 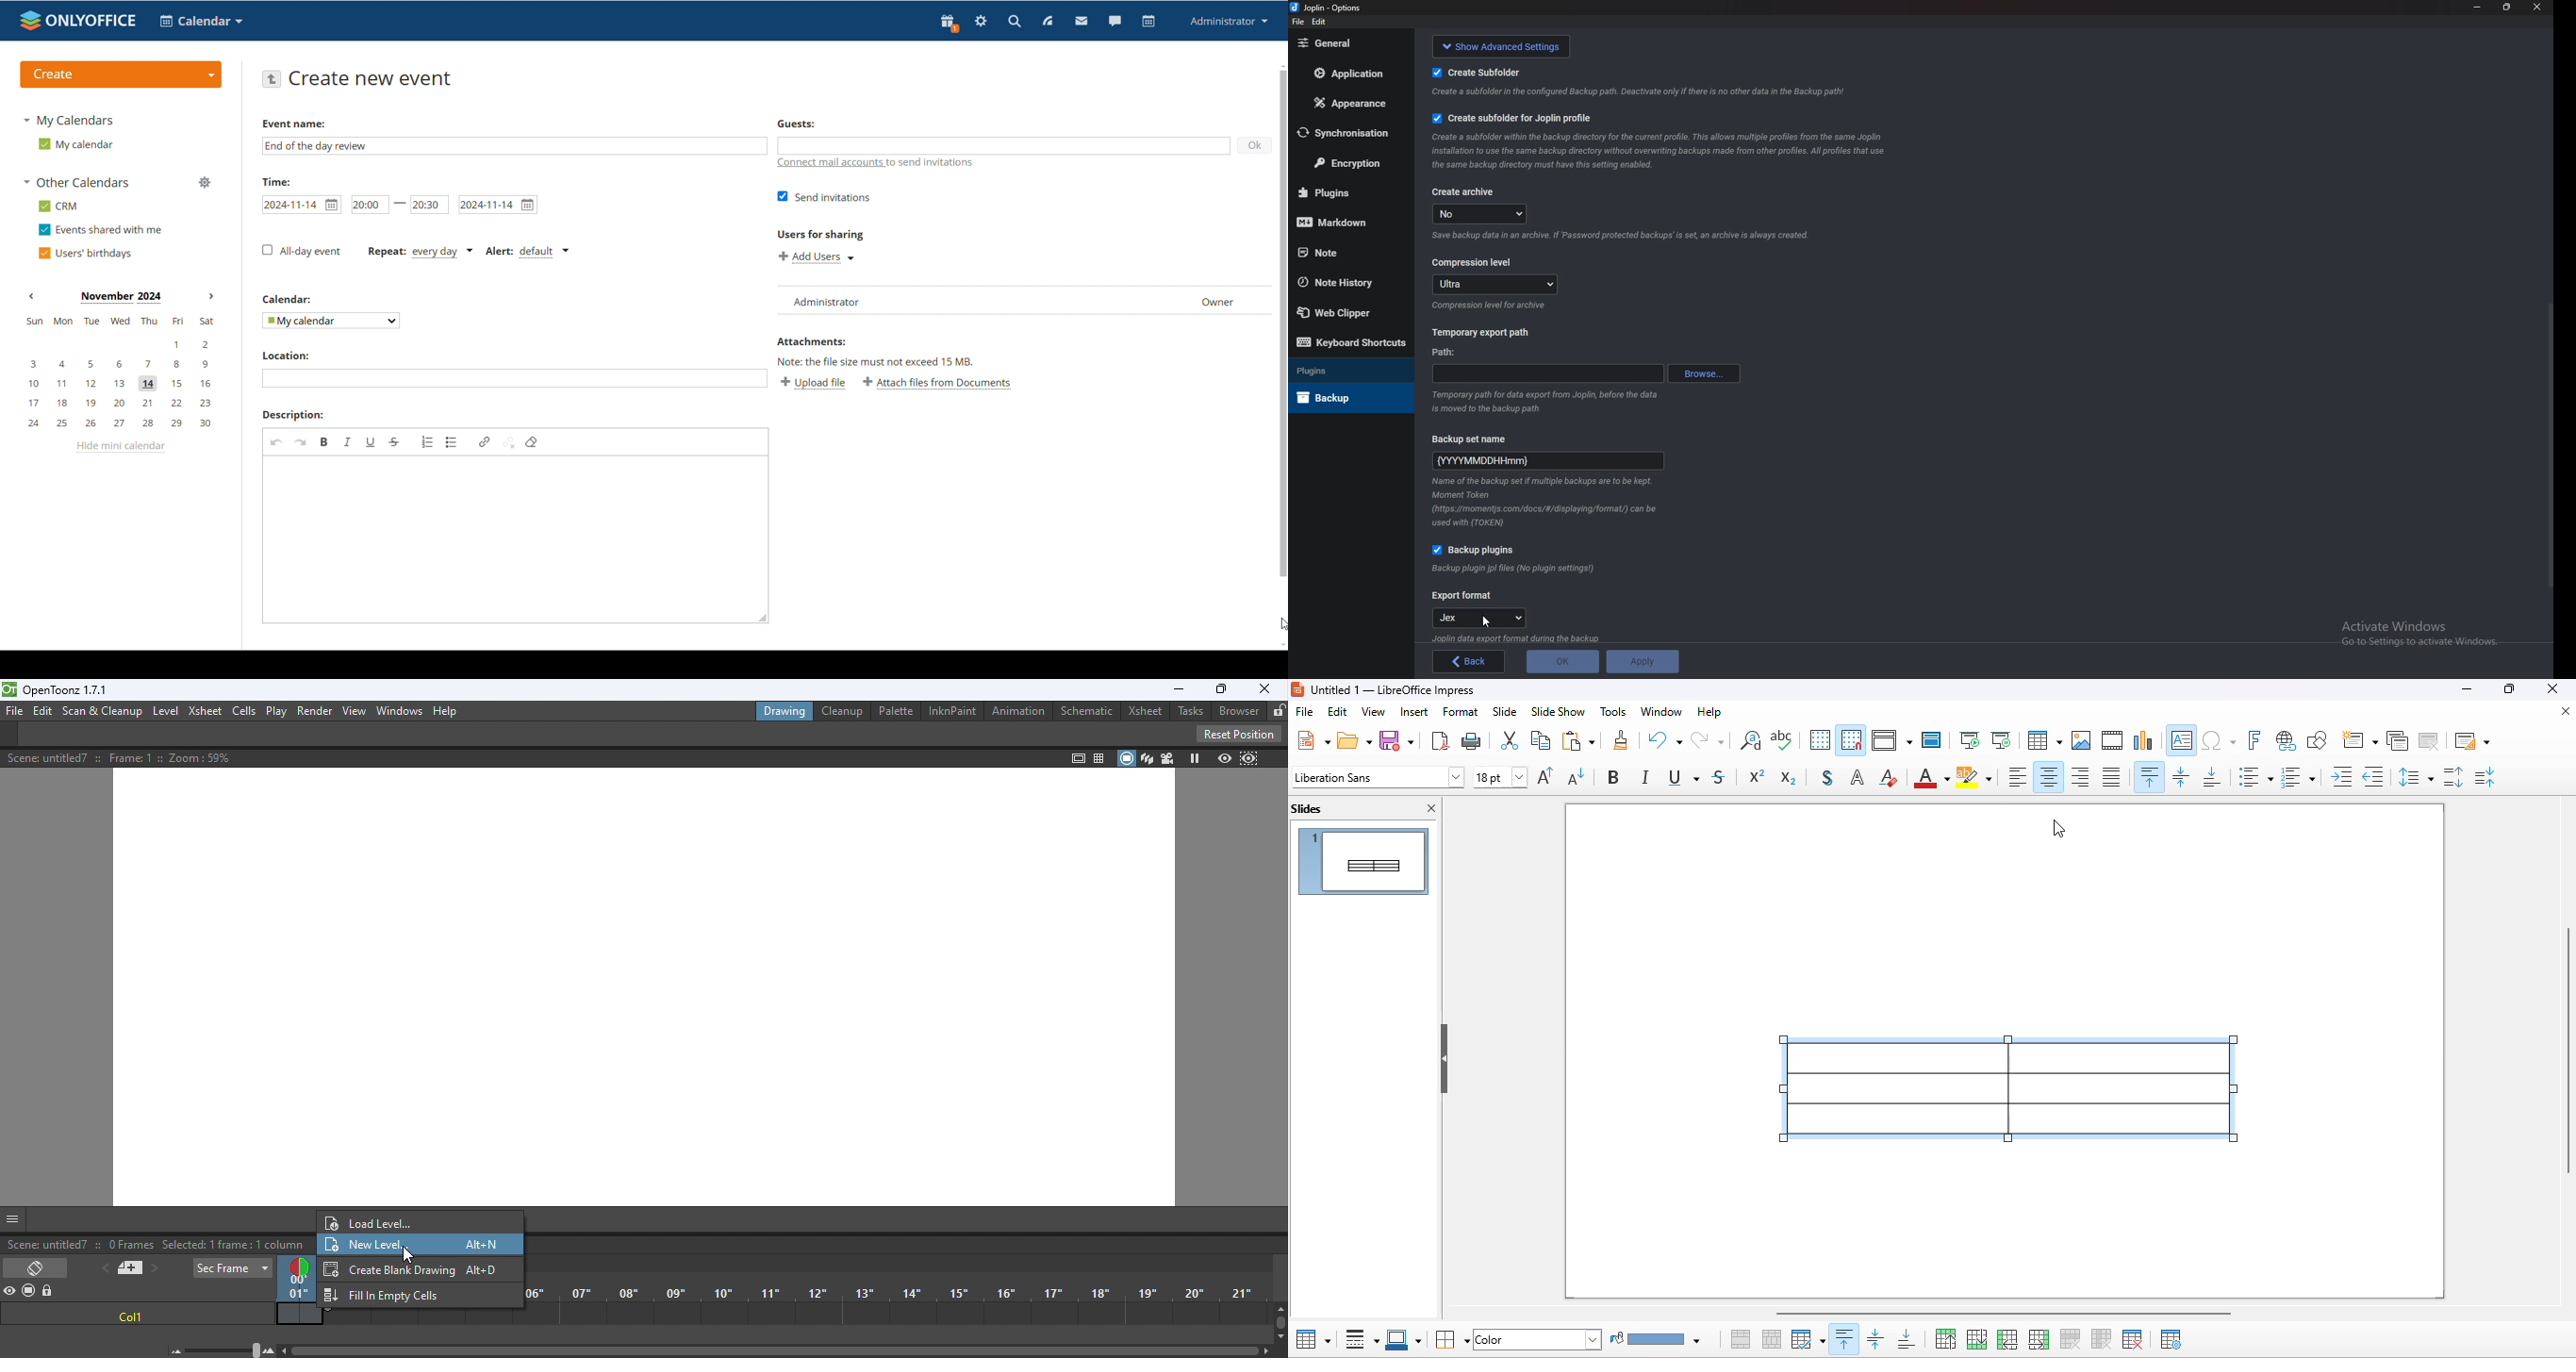 What do you see at coordinates (31, 295) in the screenshot?
I see `previous month` at bounding box center [31, 295].